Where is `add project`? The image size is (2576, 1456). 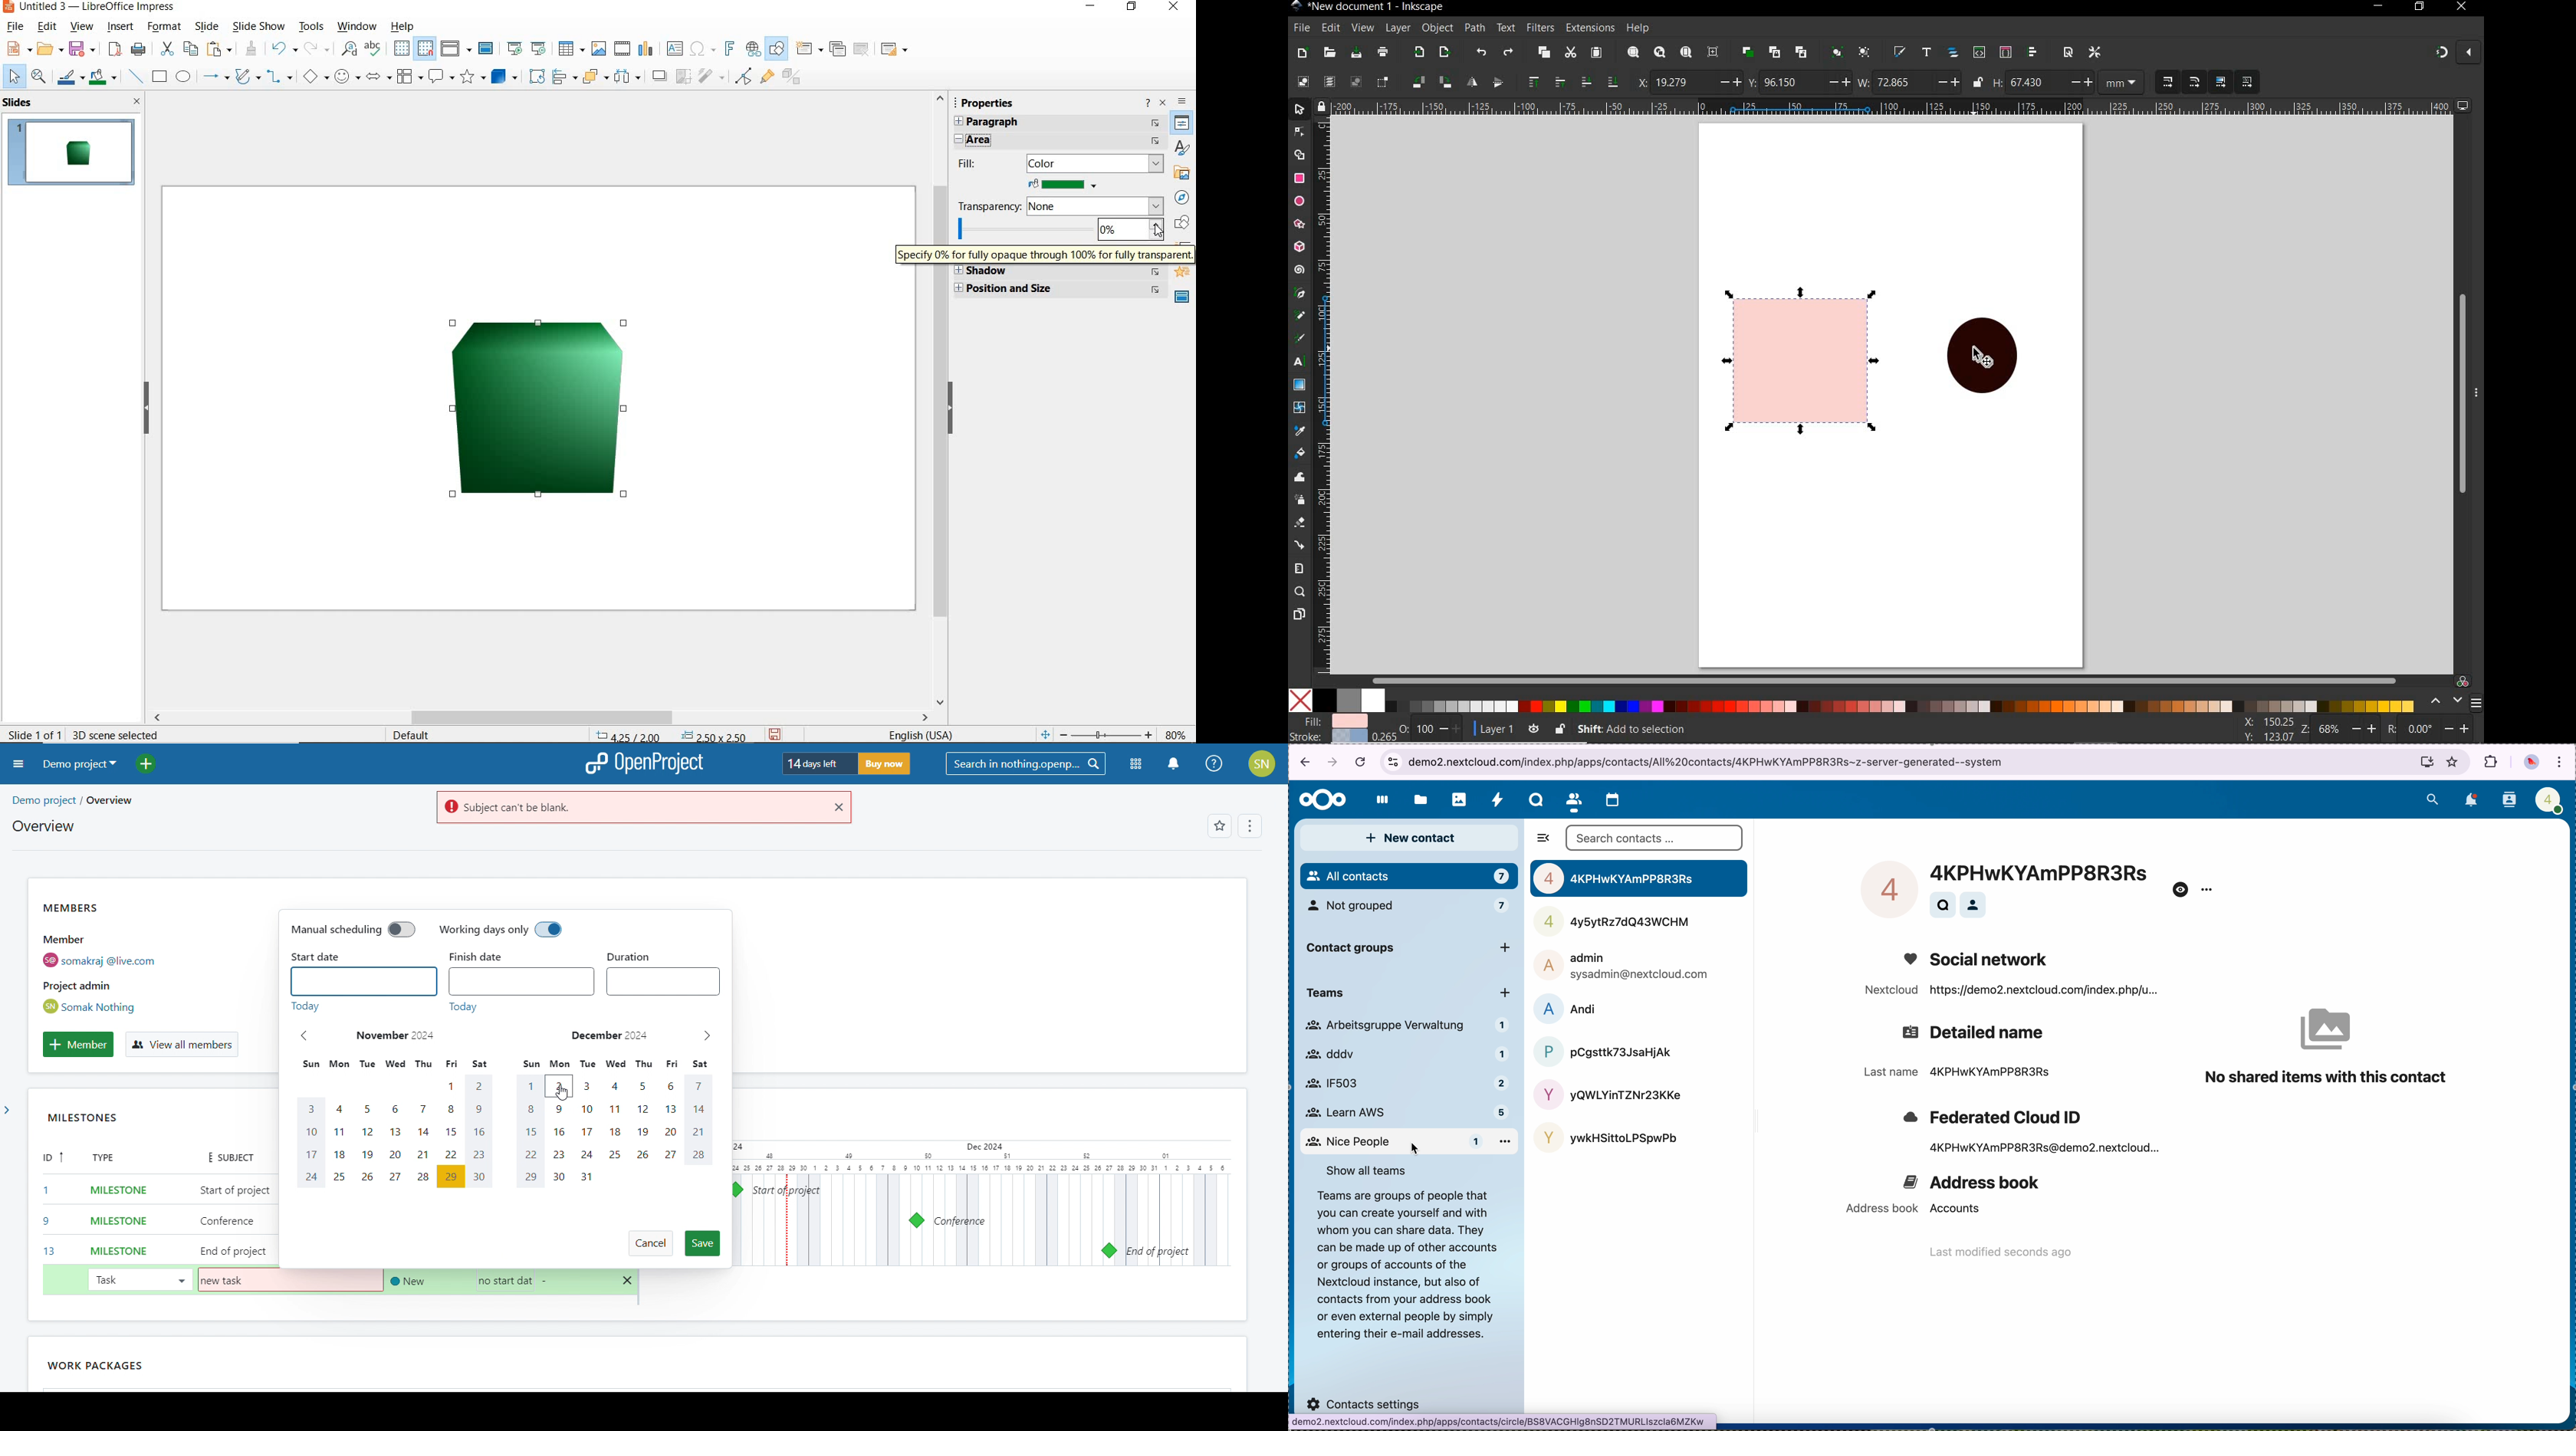
add project is located at coordinates (154, 764).